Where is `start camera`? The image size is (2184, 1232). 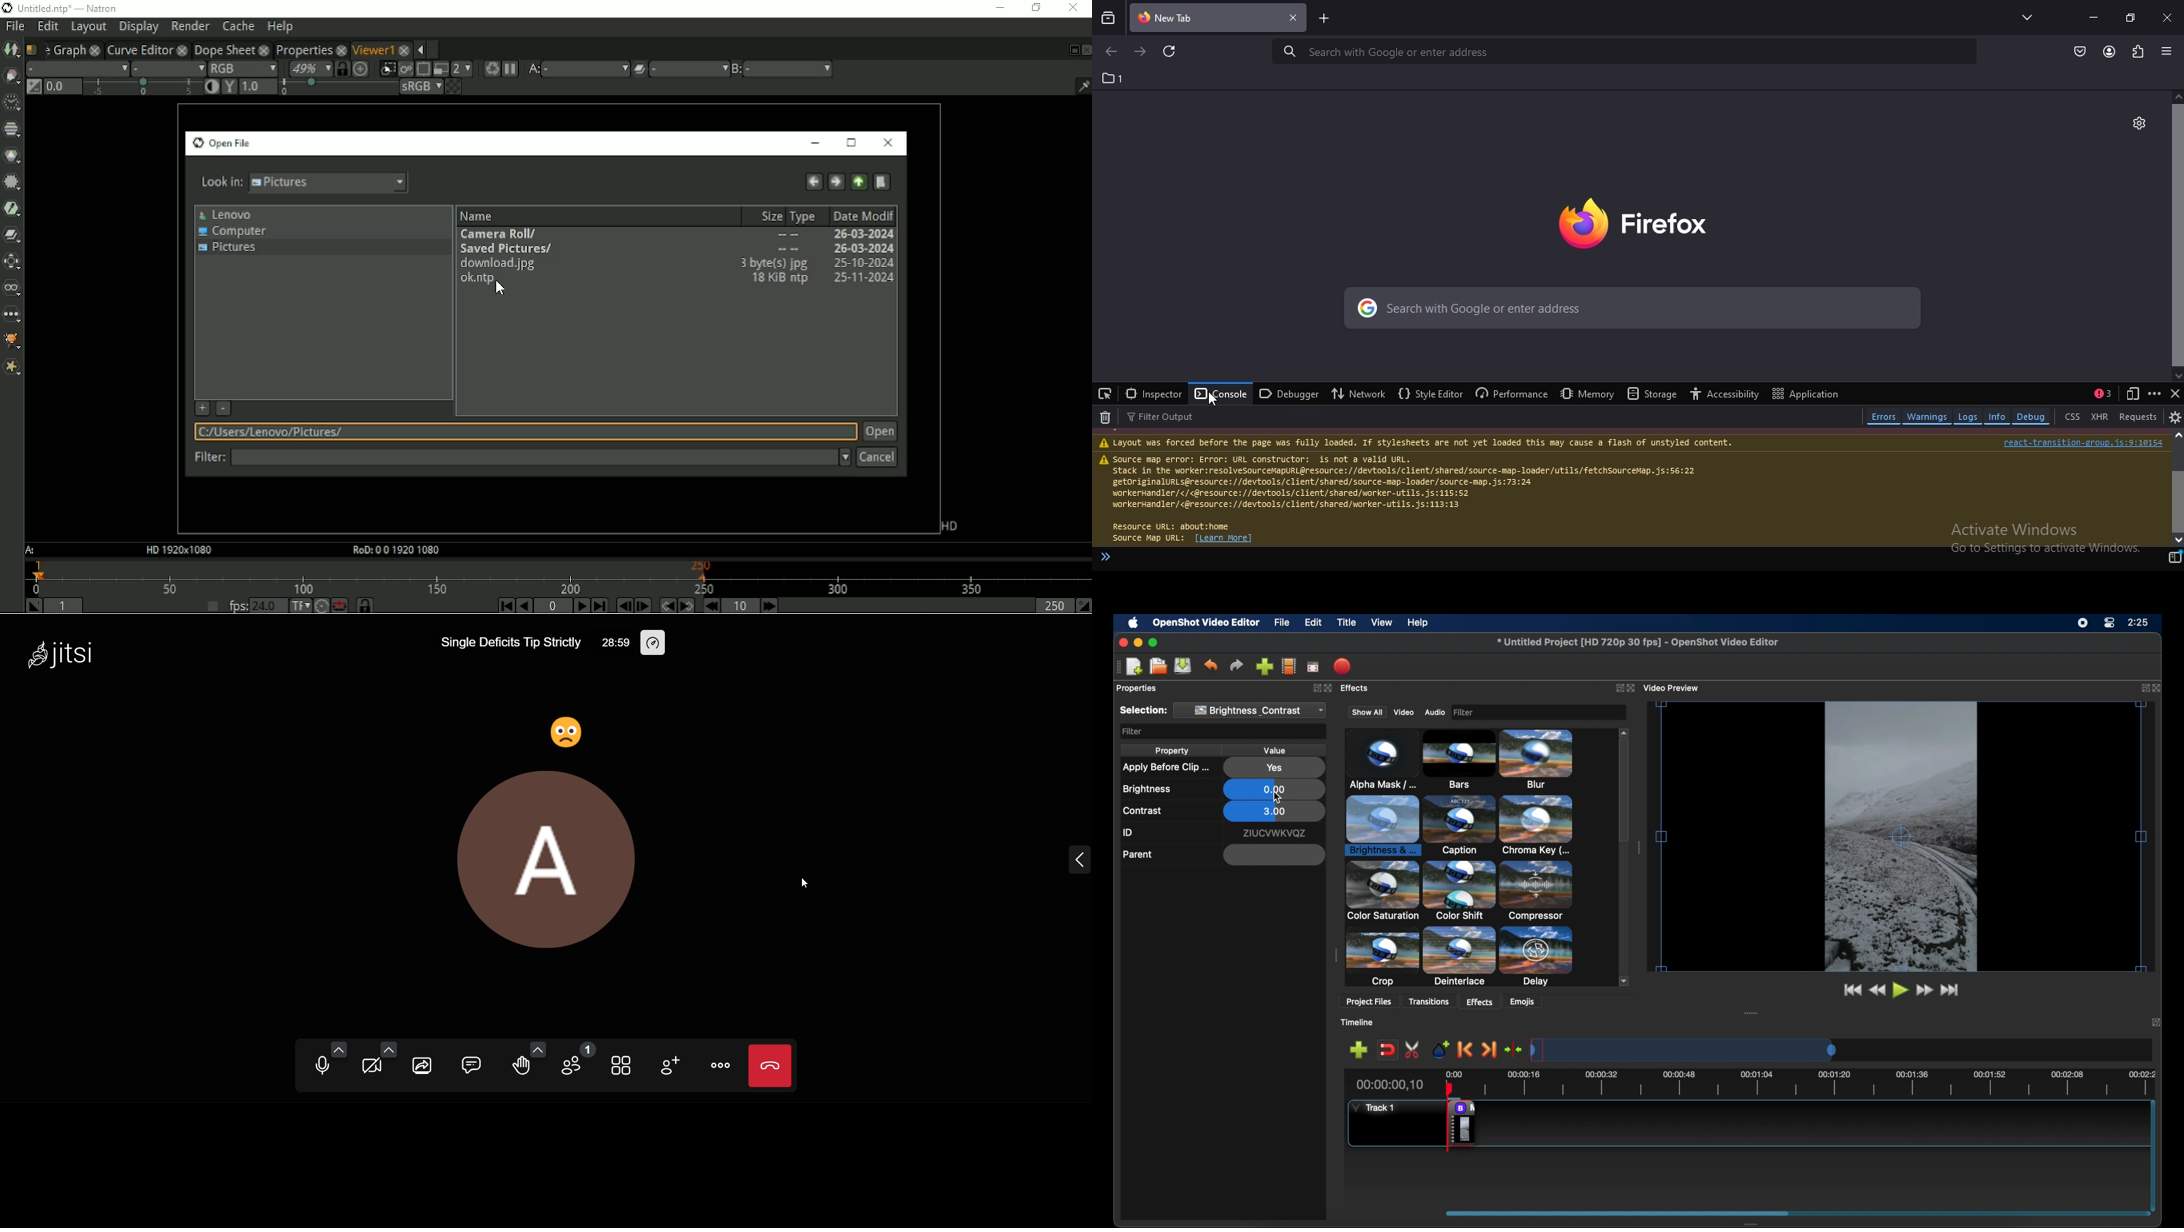
start camera is located at coordinates (370, 1069).